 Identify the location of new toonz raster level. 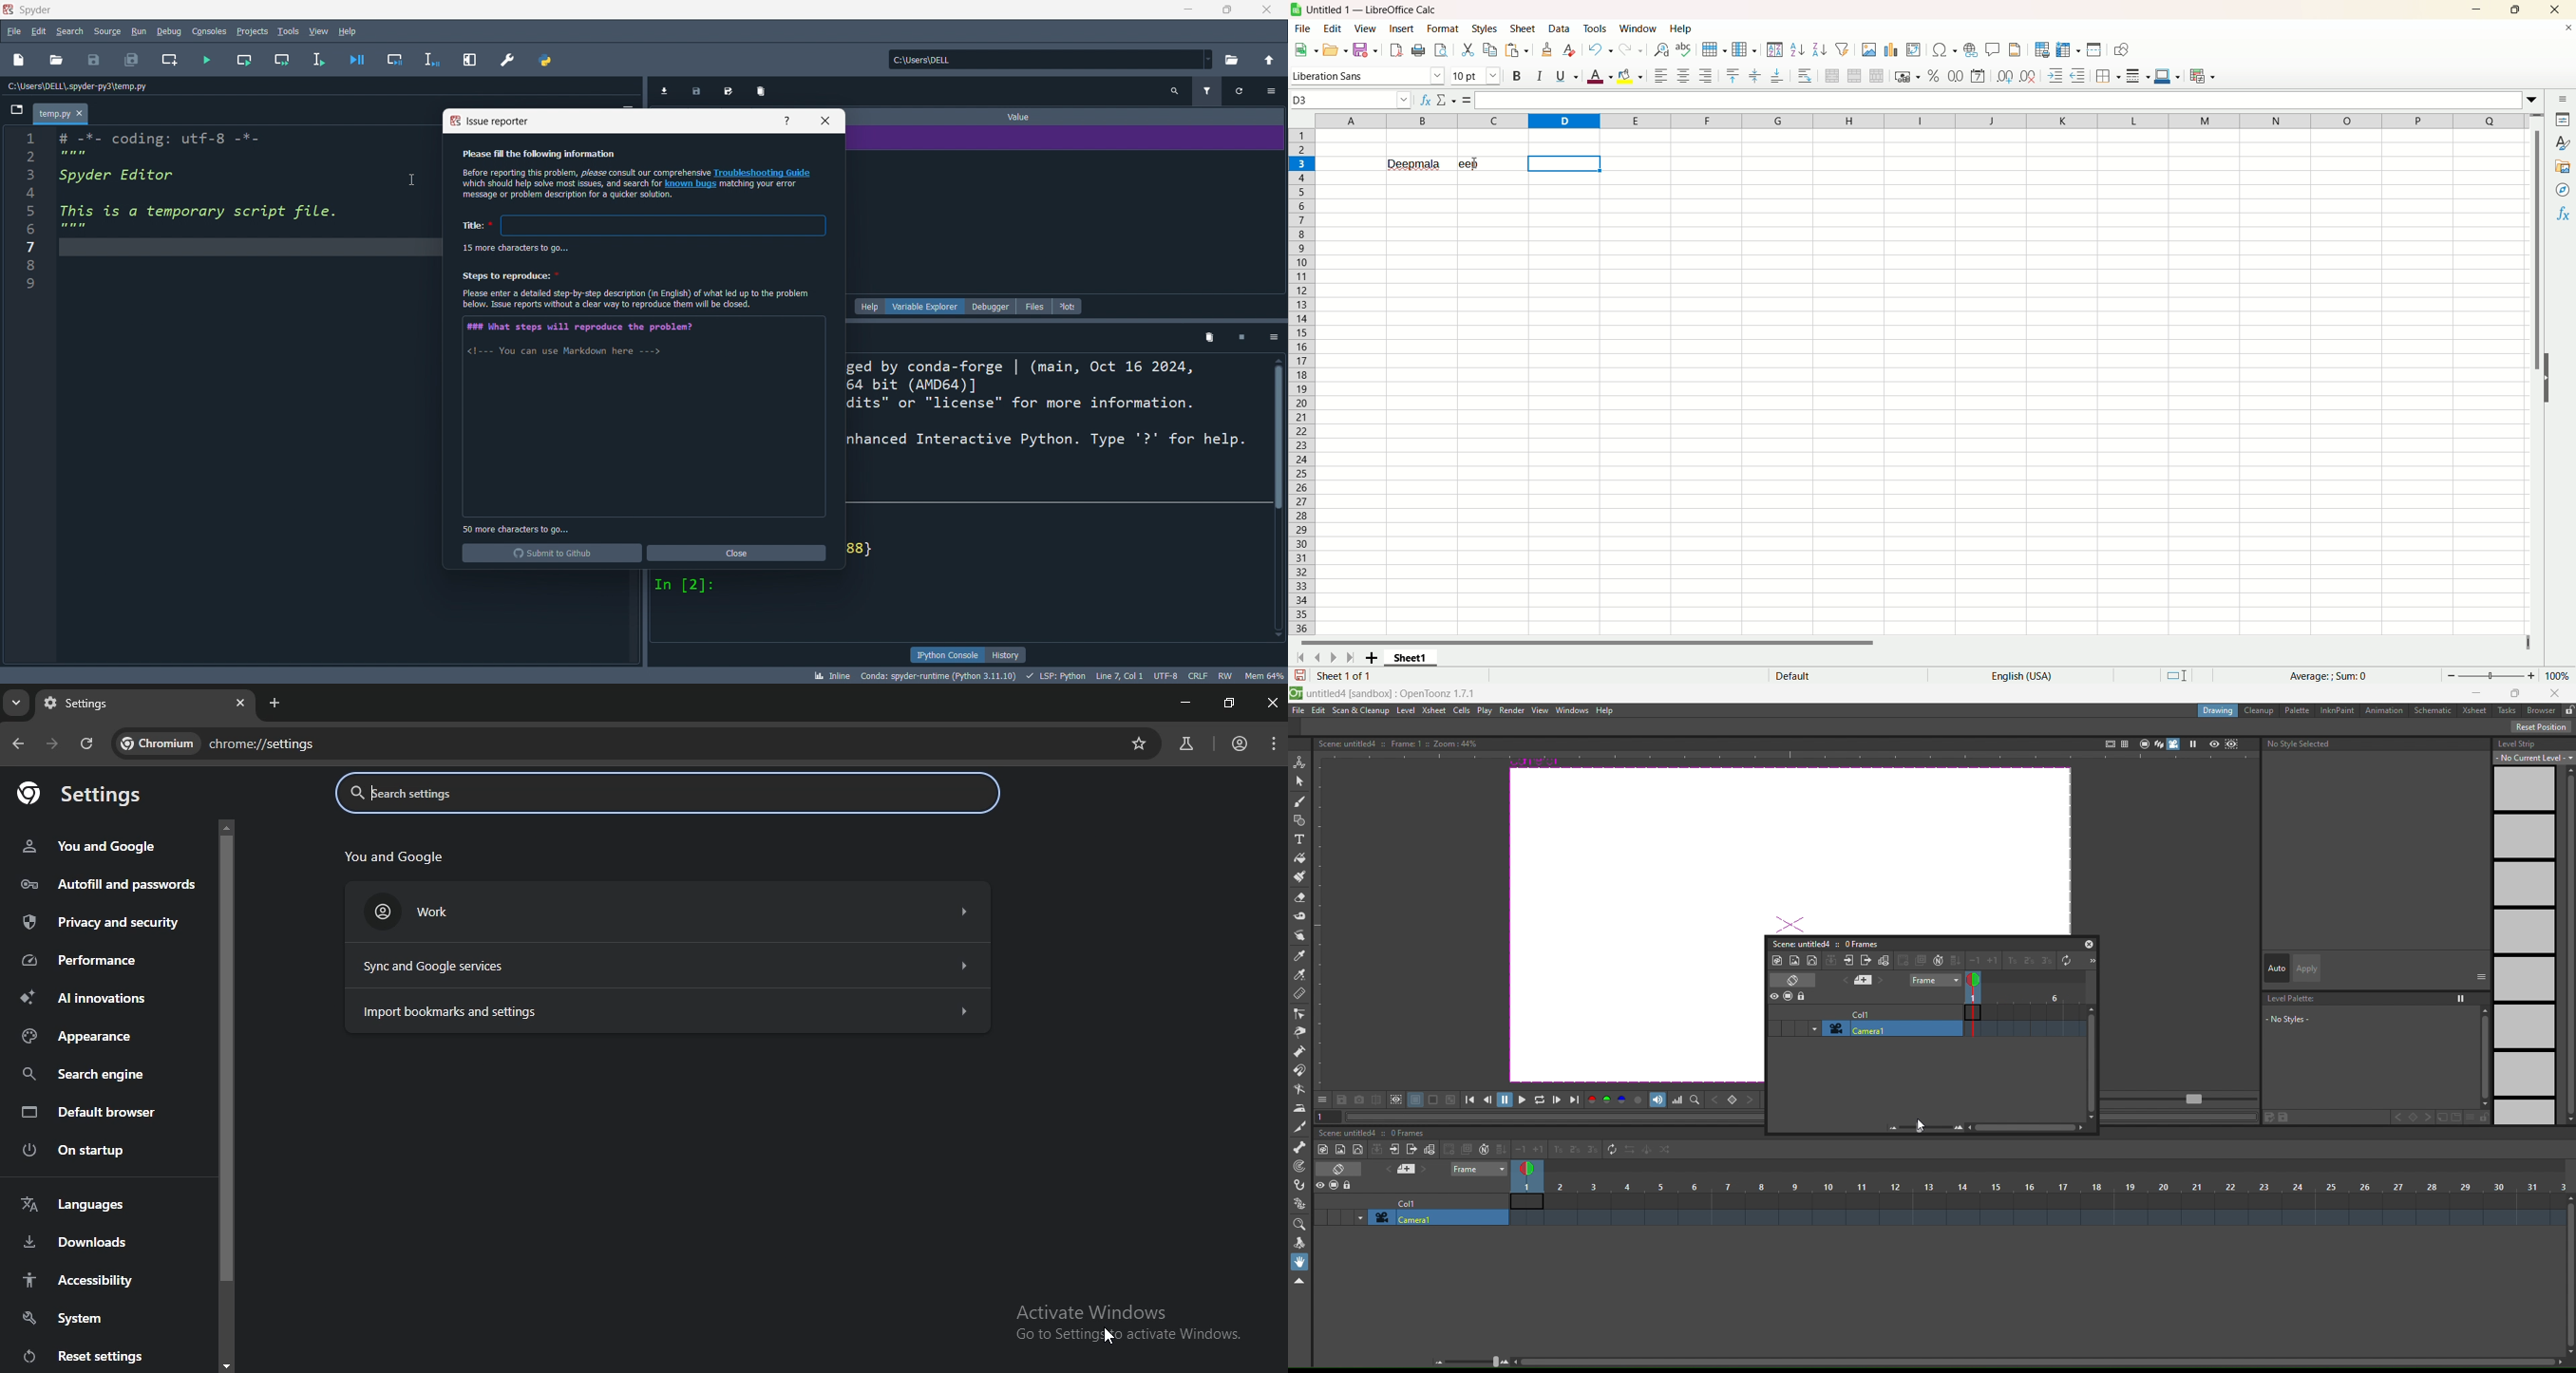
(1324, 1150).